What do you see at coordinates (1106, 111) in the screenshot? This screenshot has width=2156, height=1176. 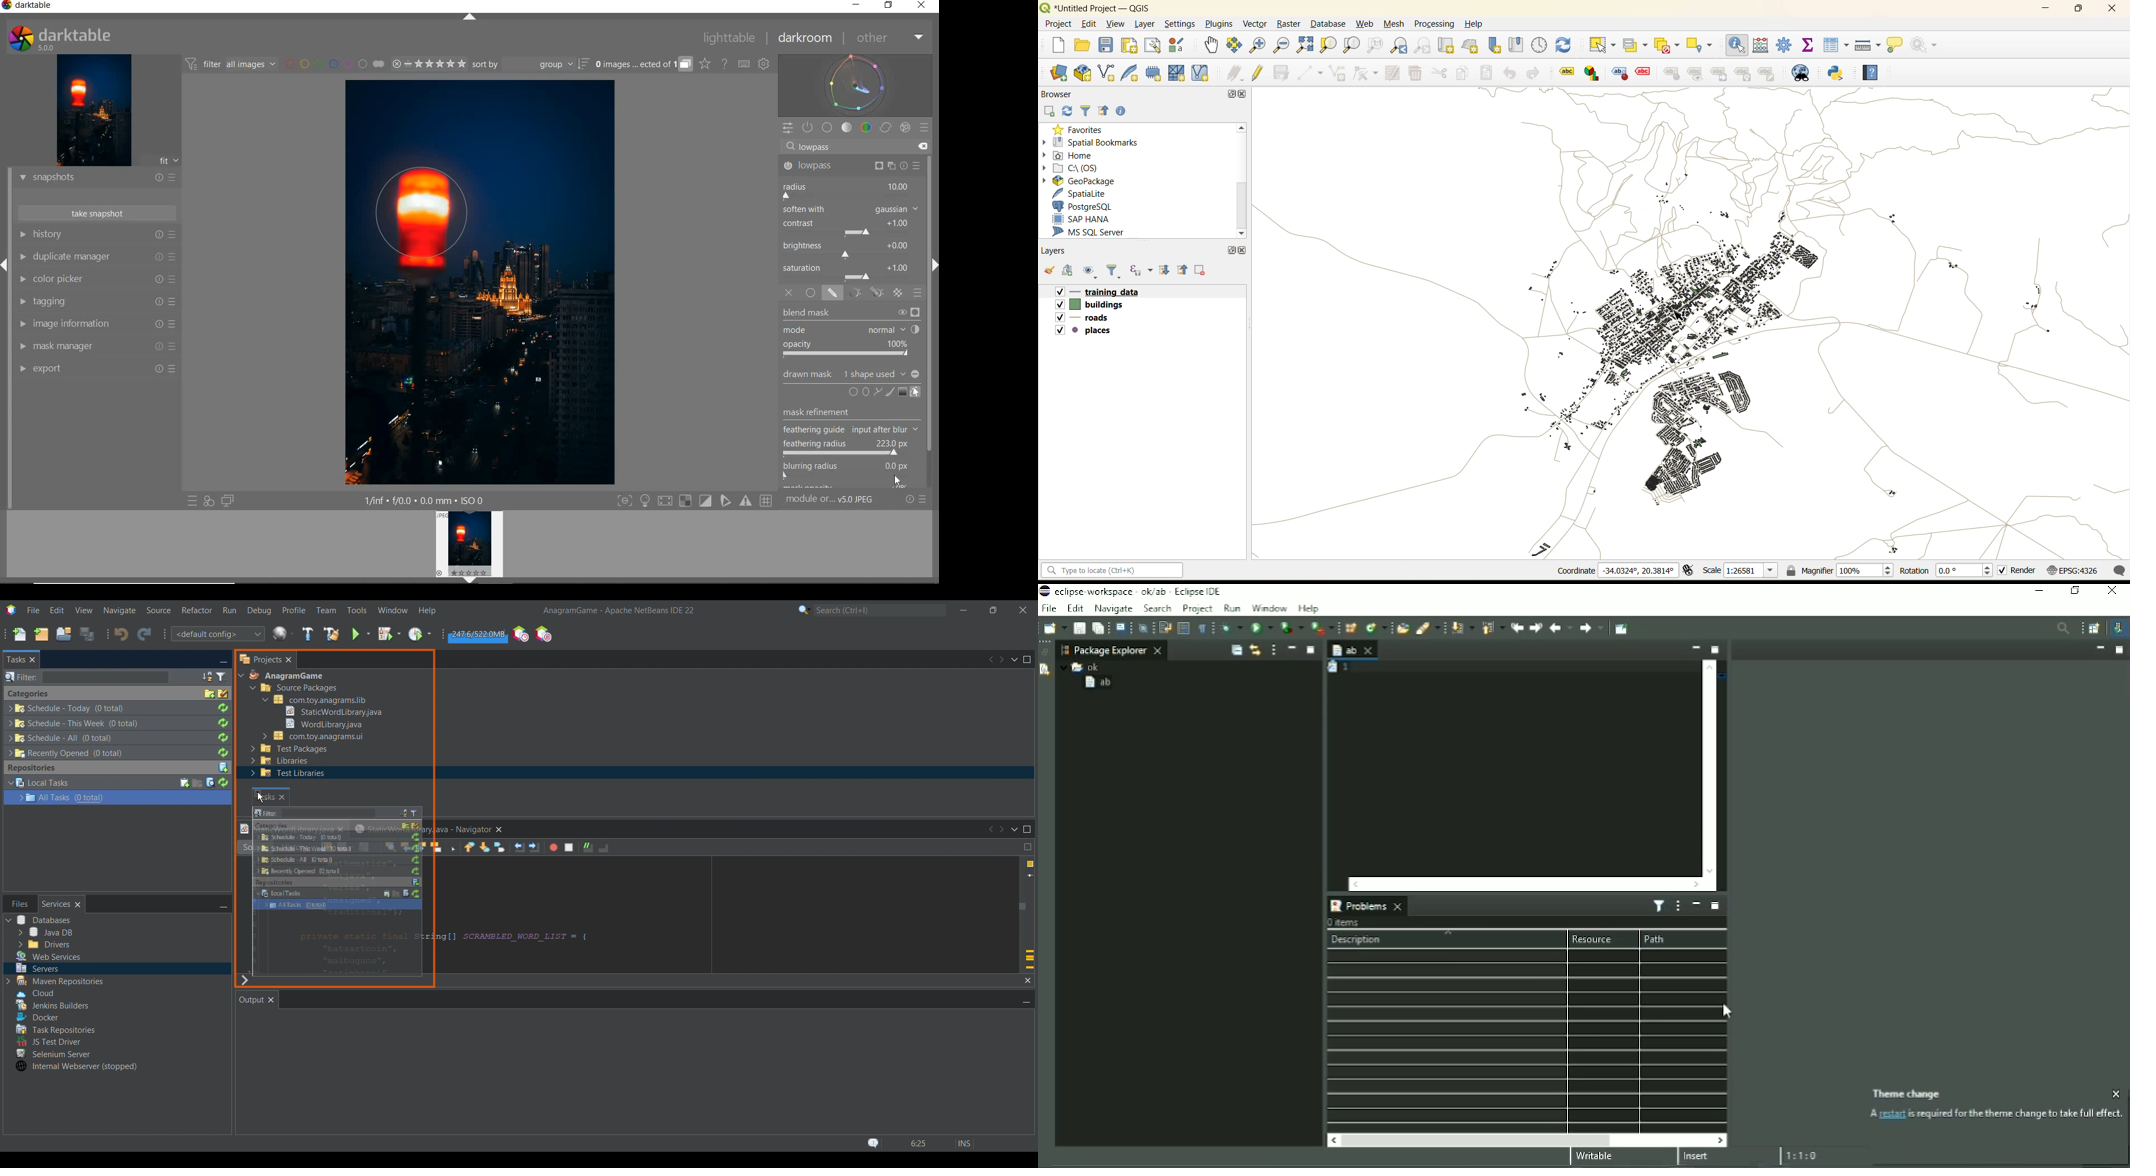 I see `collapse all` at bounding box center [1106, 111].